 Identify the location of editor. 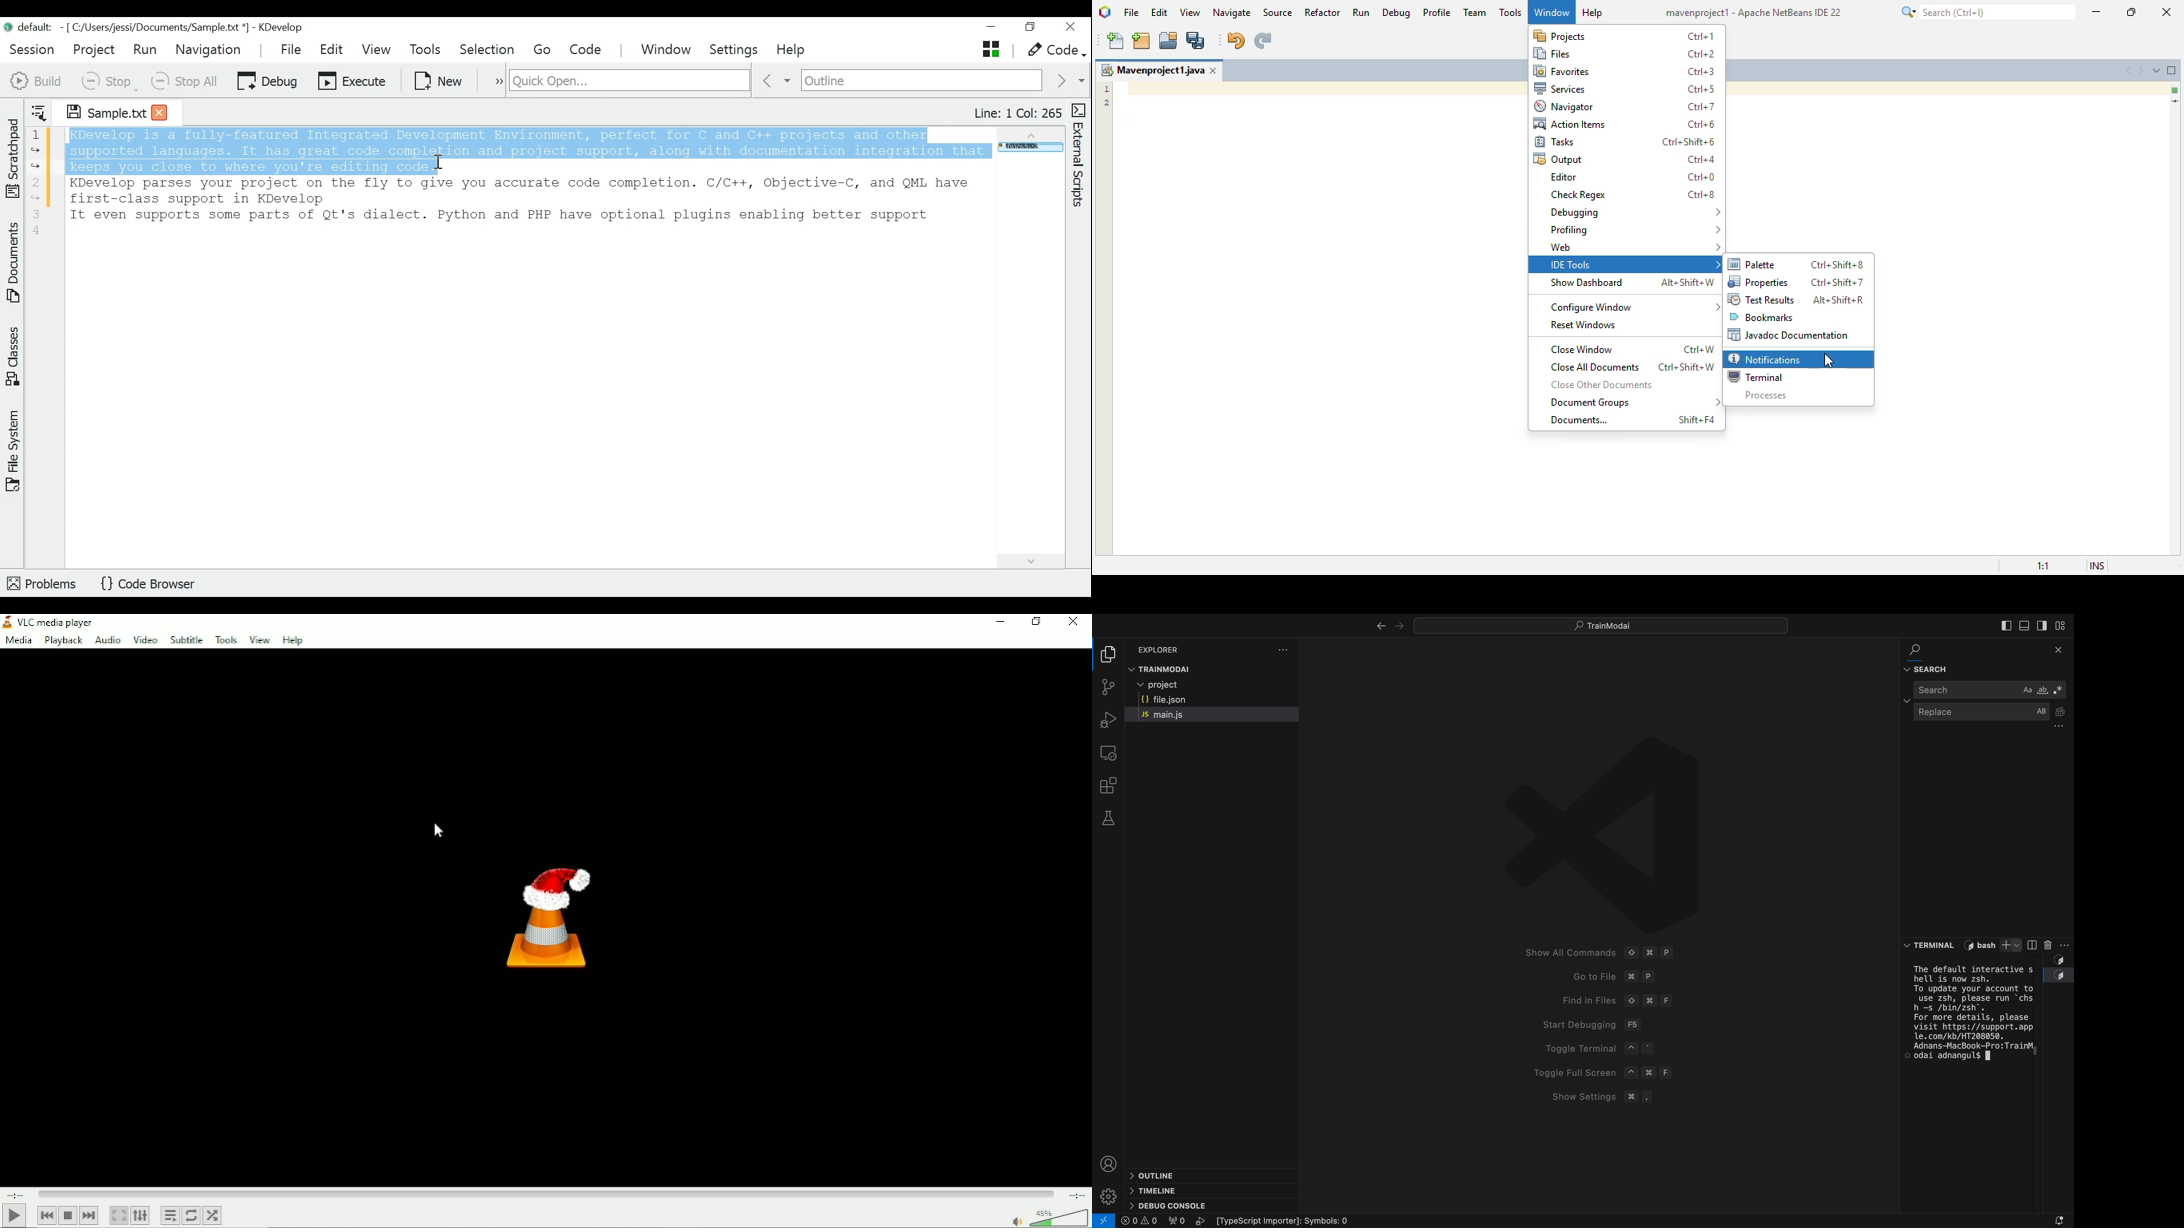
(1562, 177).